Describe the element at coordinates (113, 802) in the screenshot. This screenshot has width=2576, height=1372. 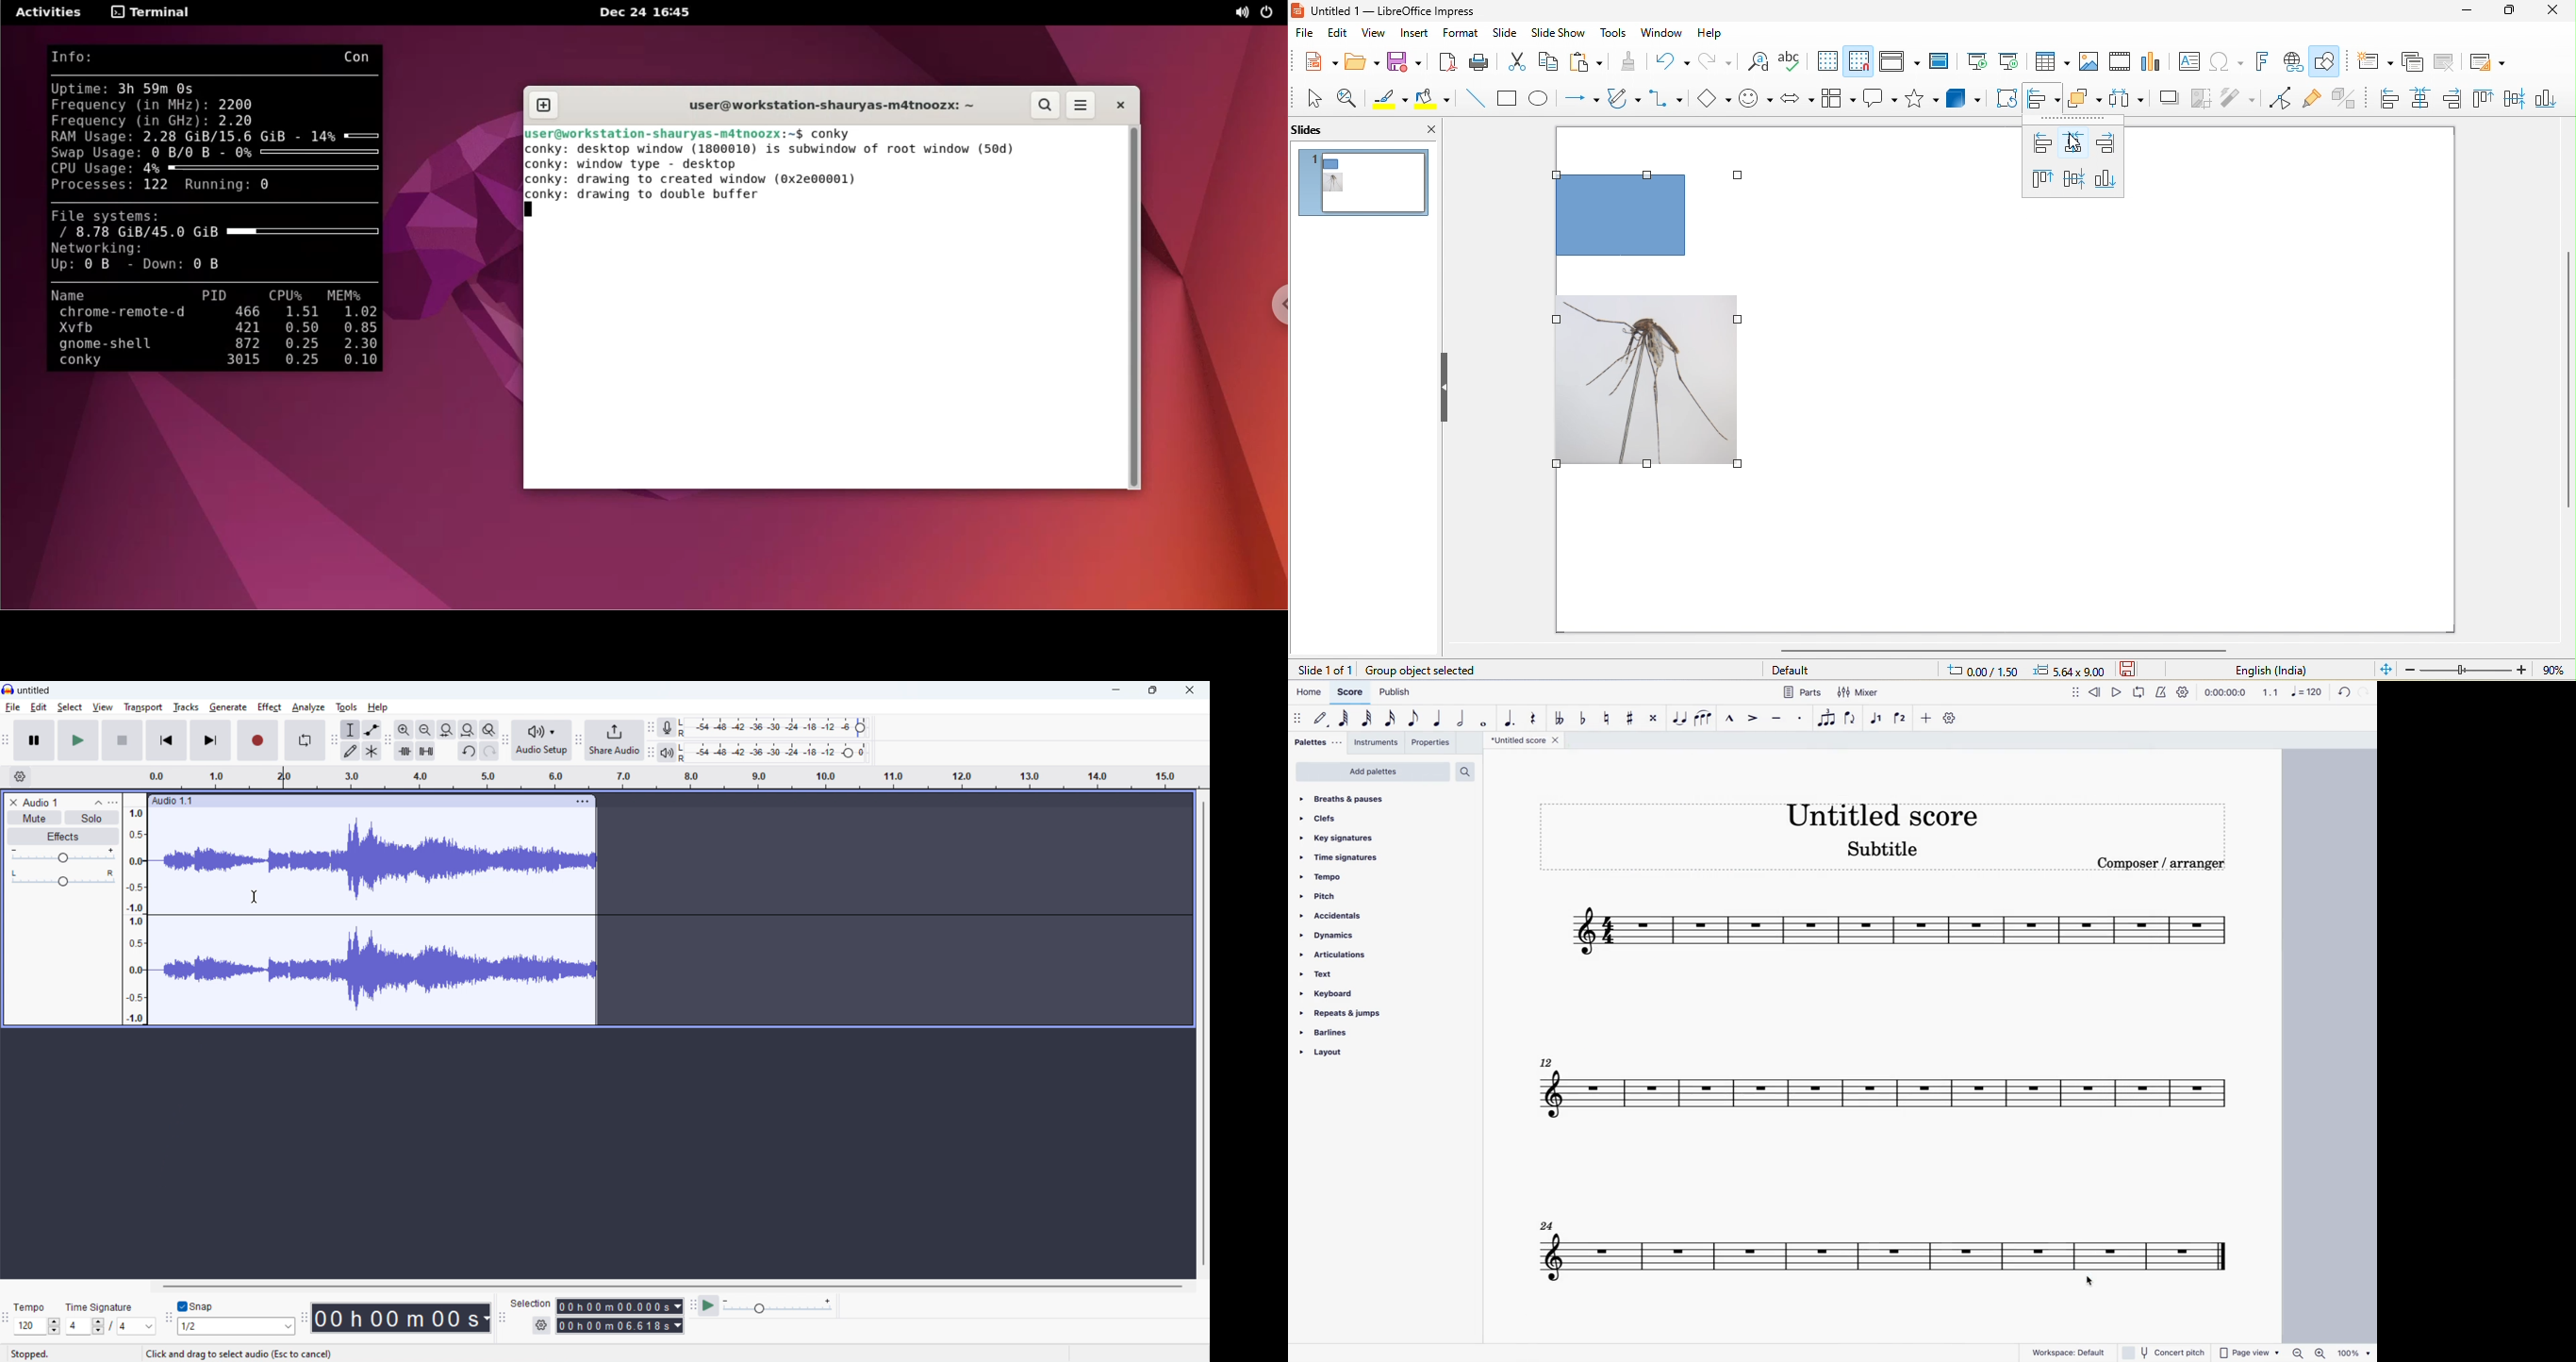
I see `track control panel menu` at that location.